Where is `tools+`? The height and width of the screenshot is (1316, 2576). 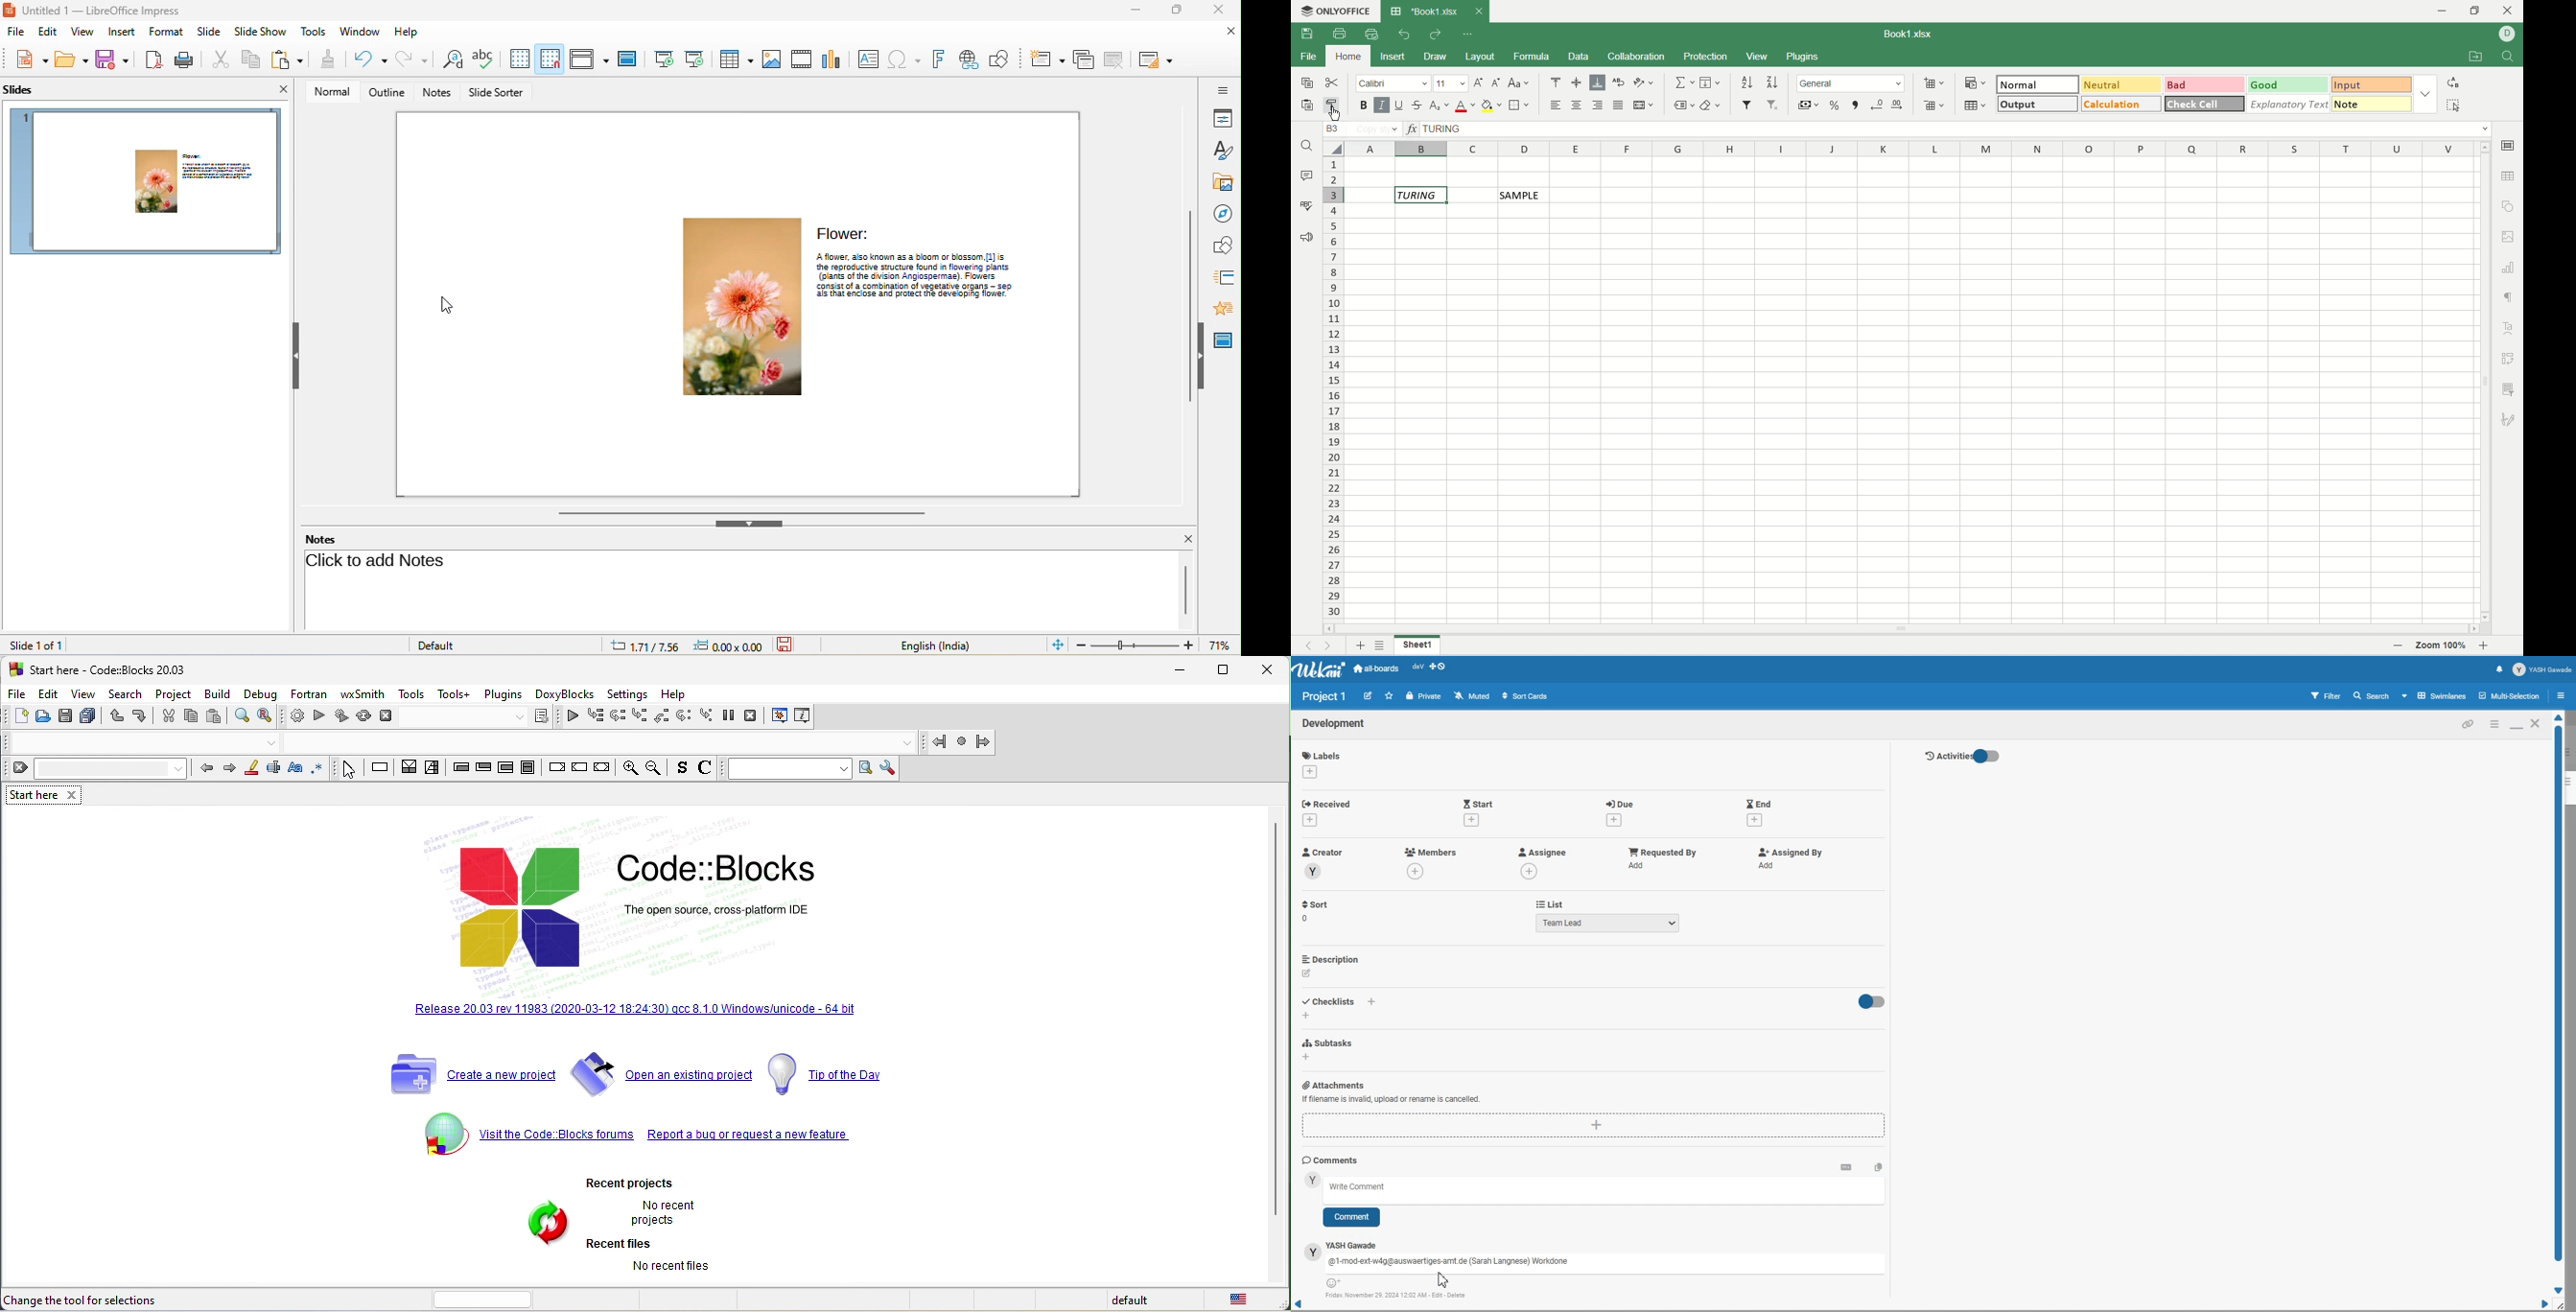
tools+ is located at coordinates (459, 693).